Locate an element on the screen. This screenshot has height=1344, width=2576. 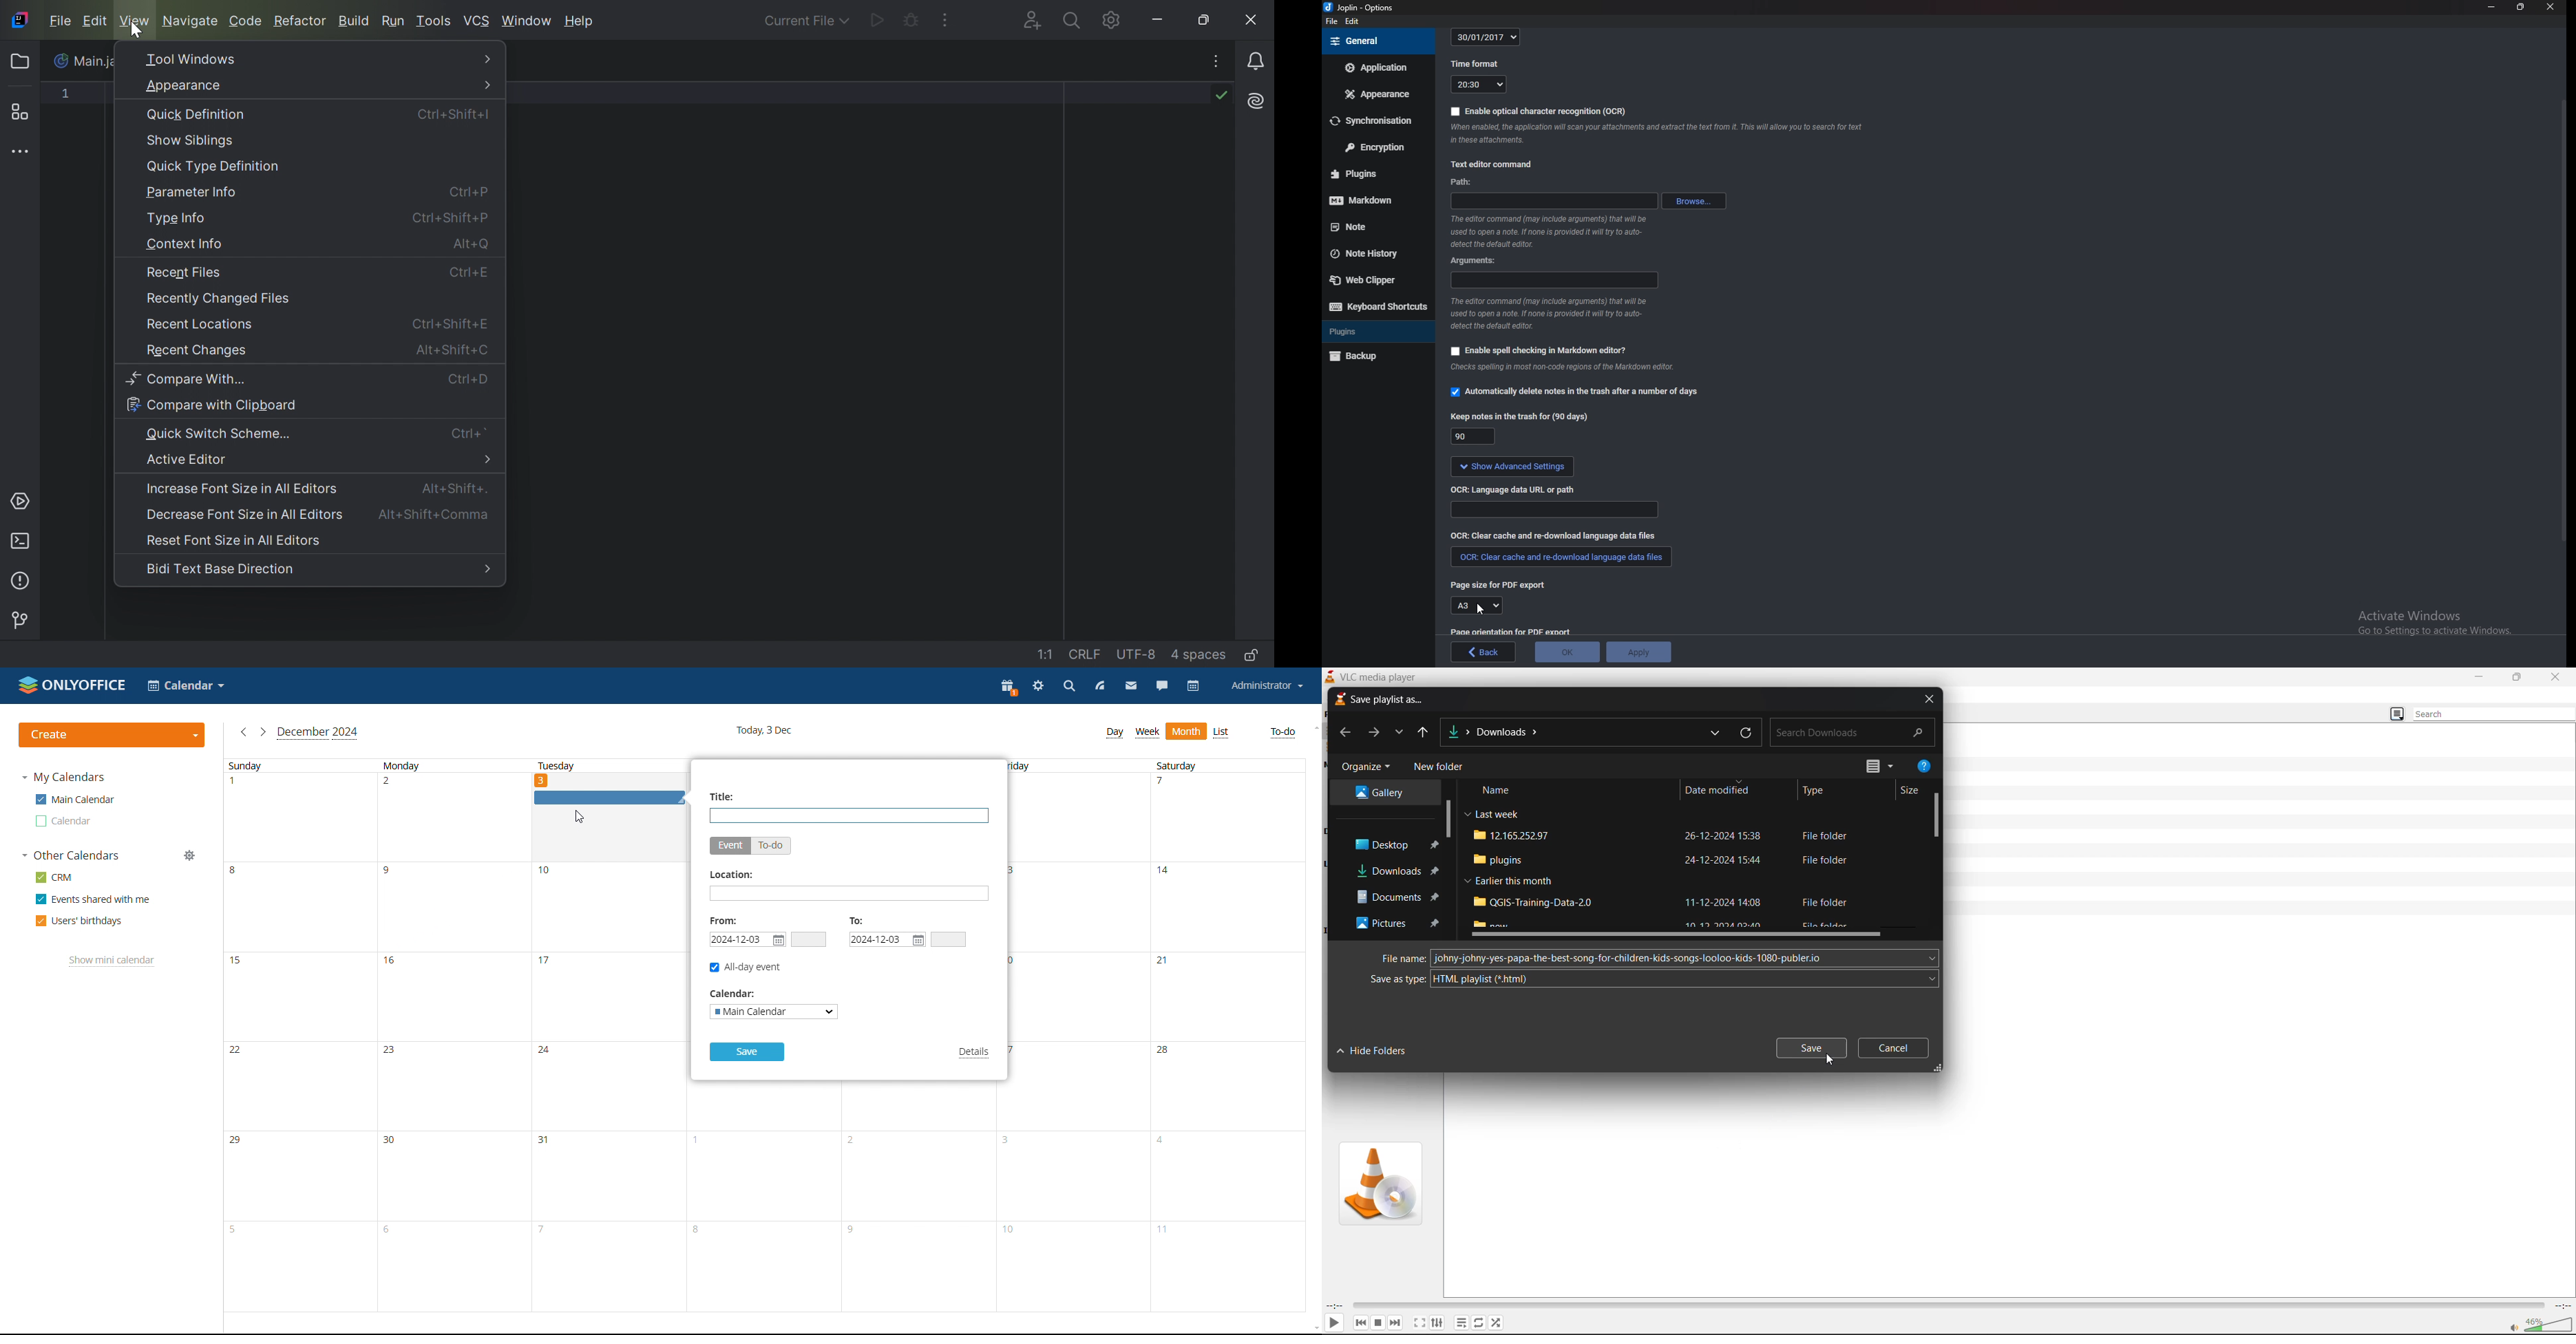
Decrease Font Size in All Editors is located at coordinates (242, 514).